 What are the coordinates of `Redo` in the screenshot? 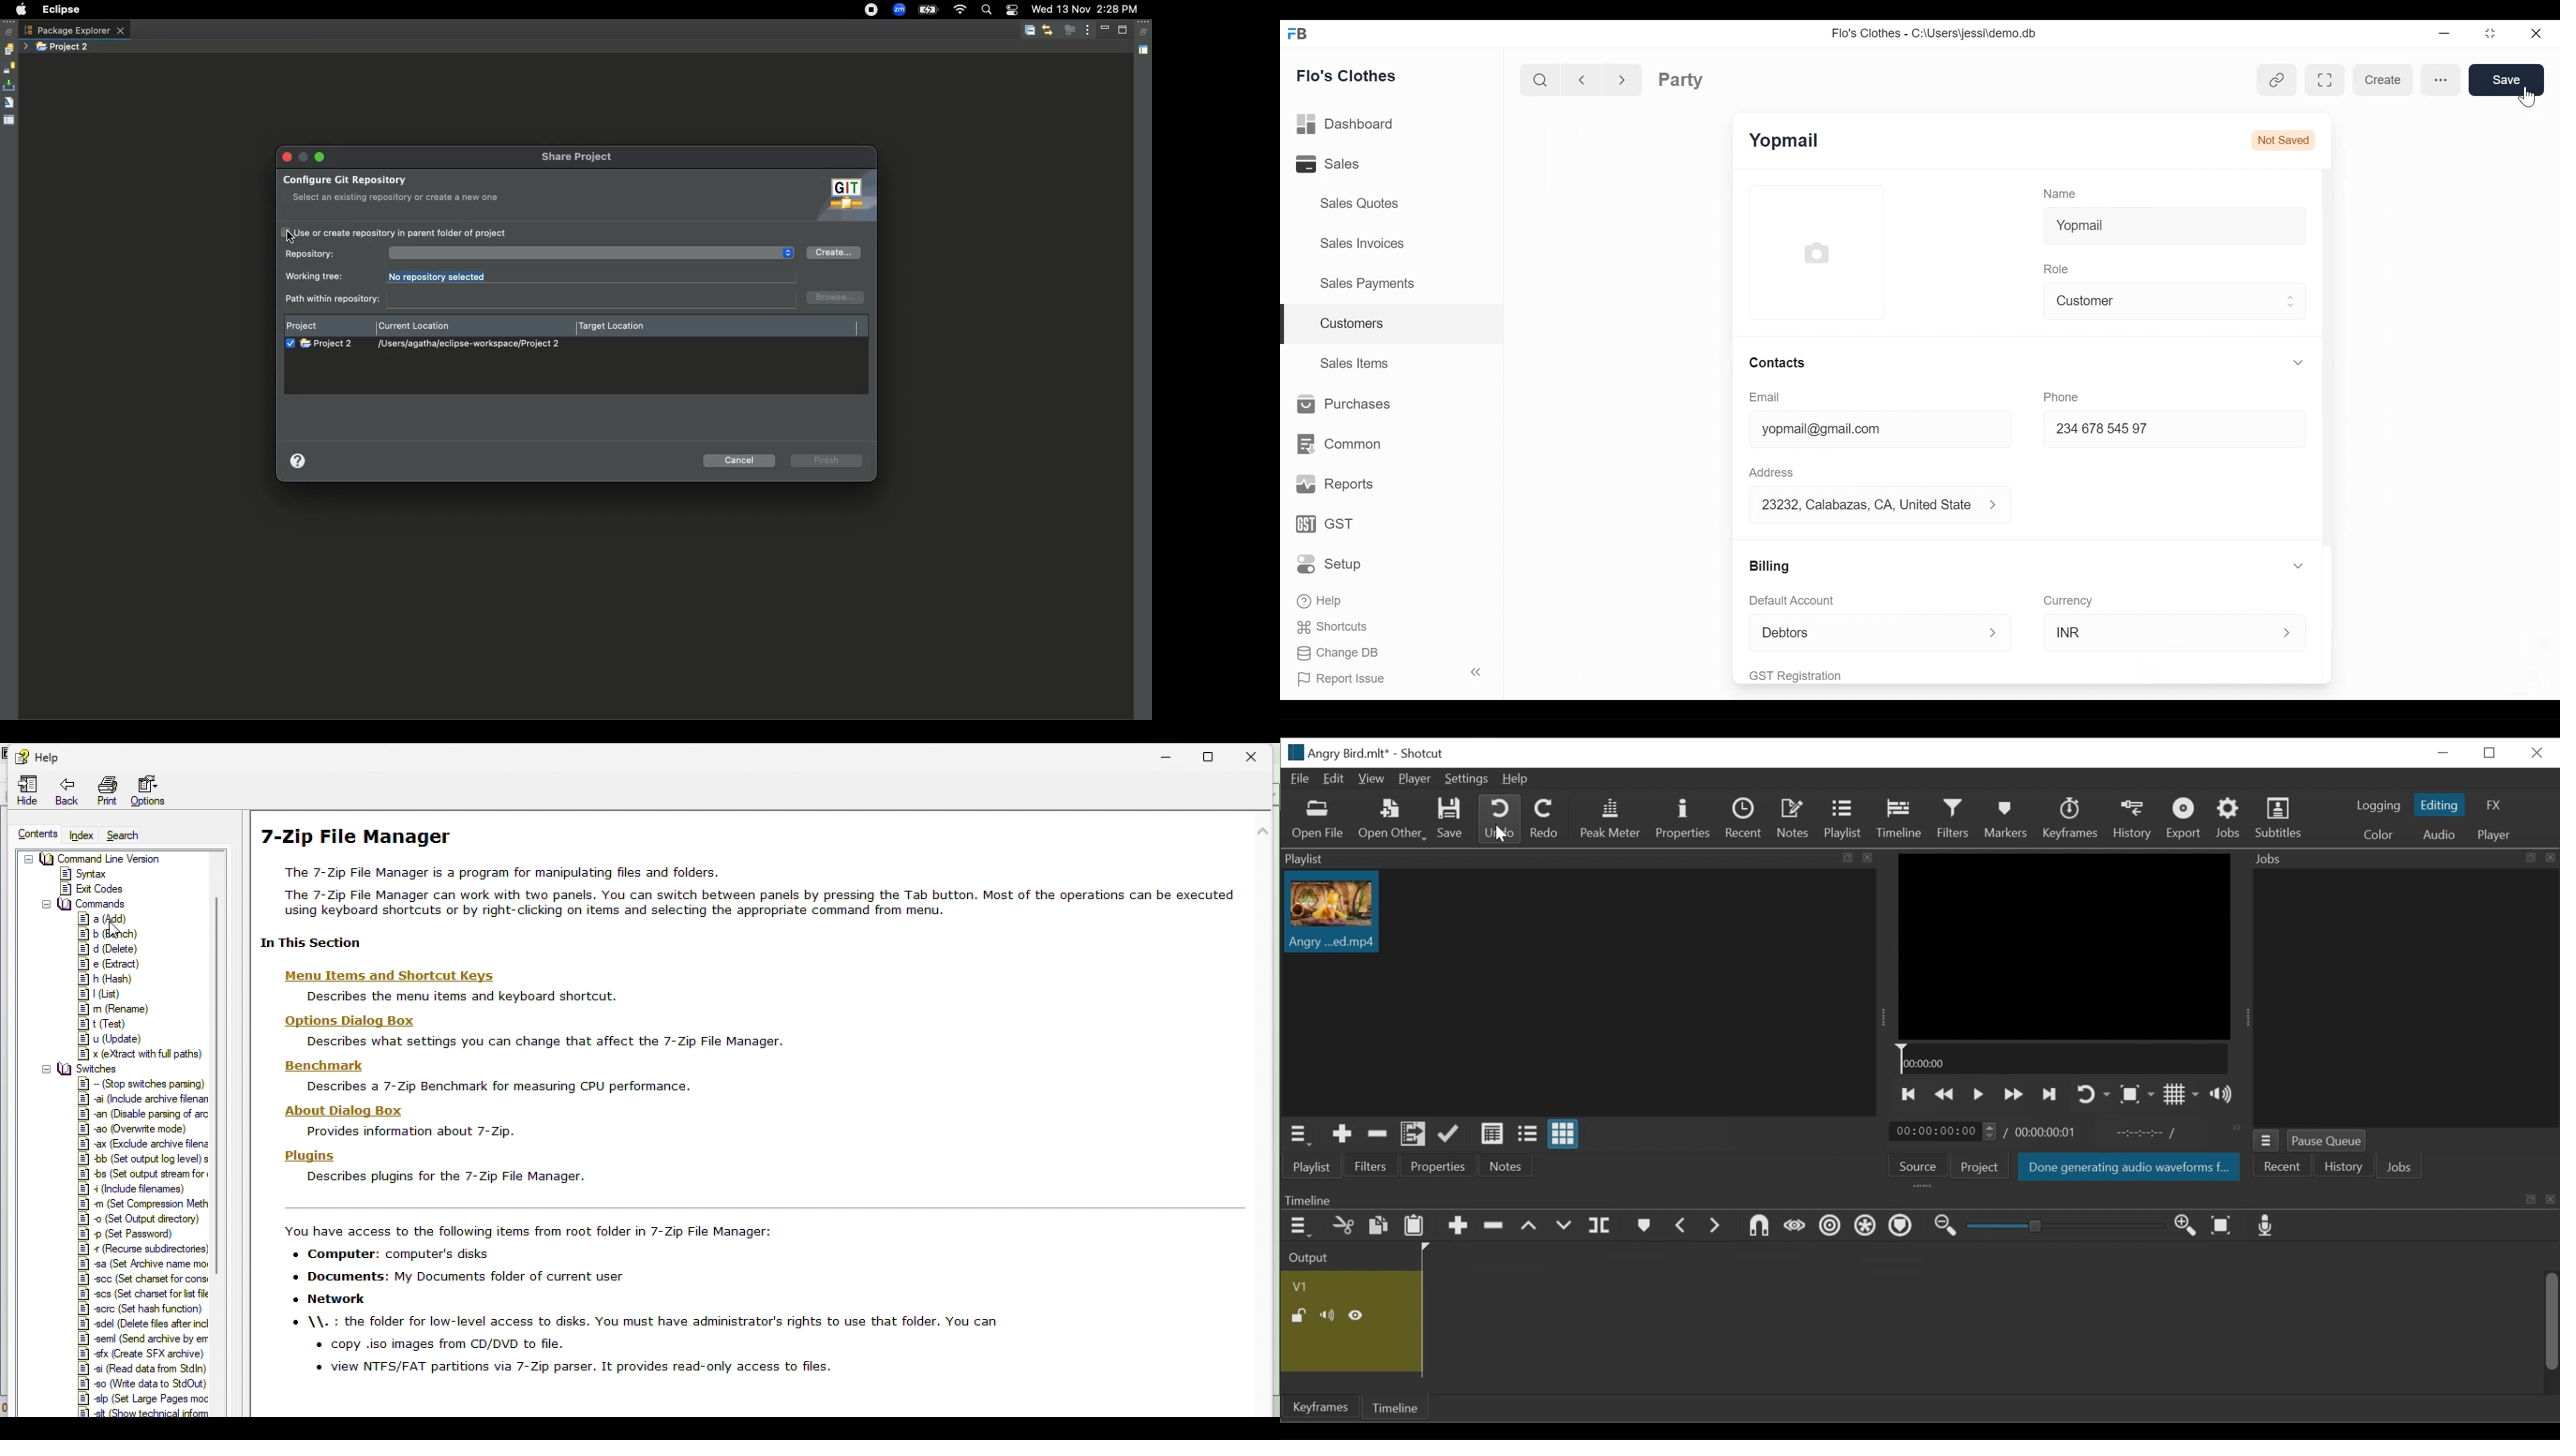 It's located at (1545, 818).